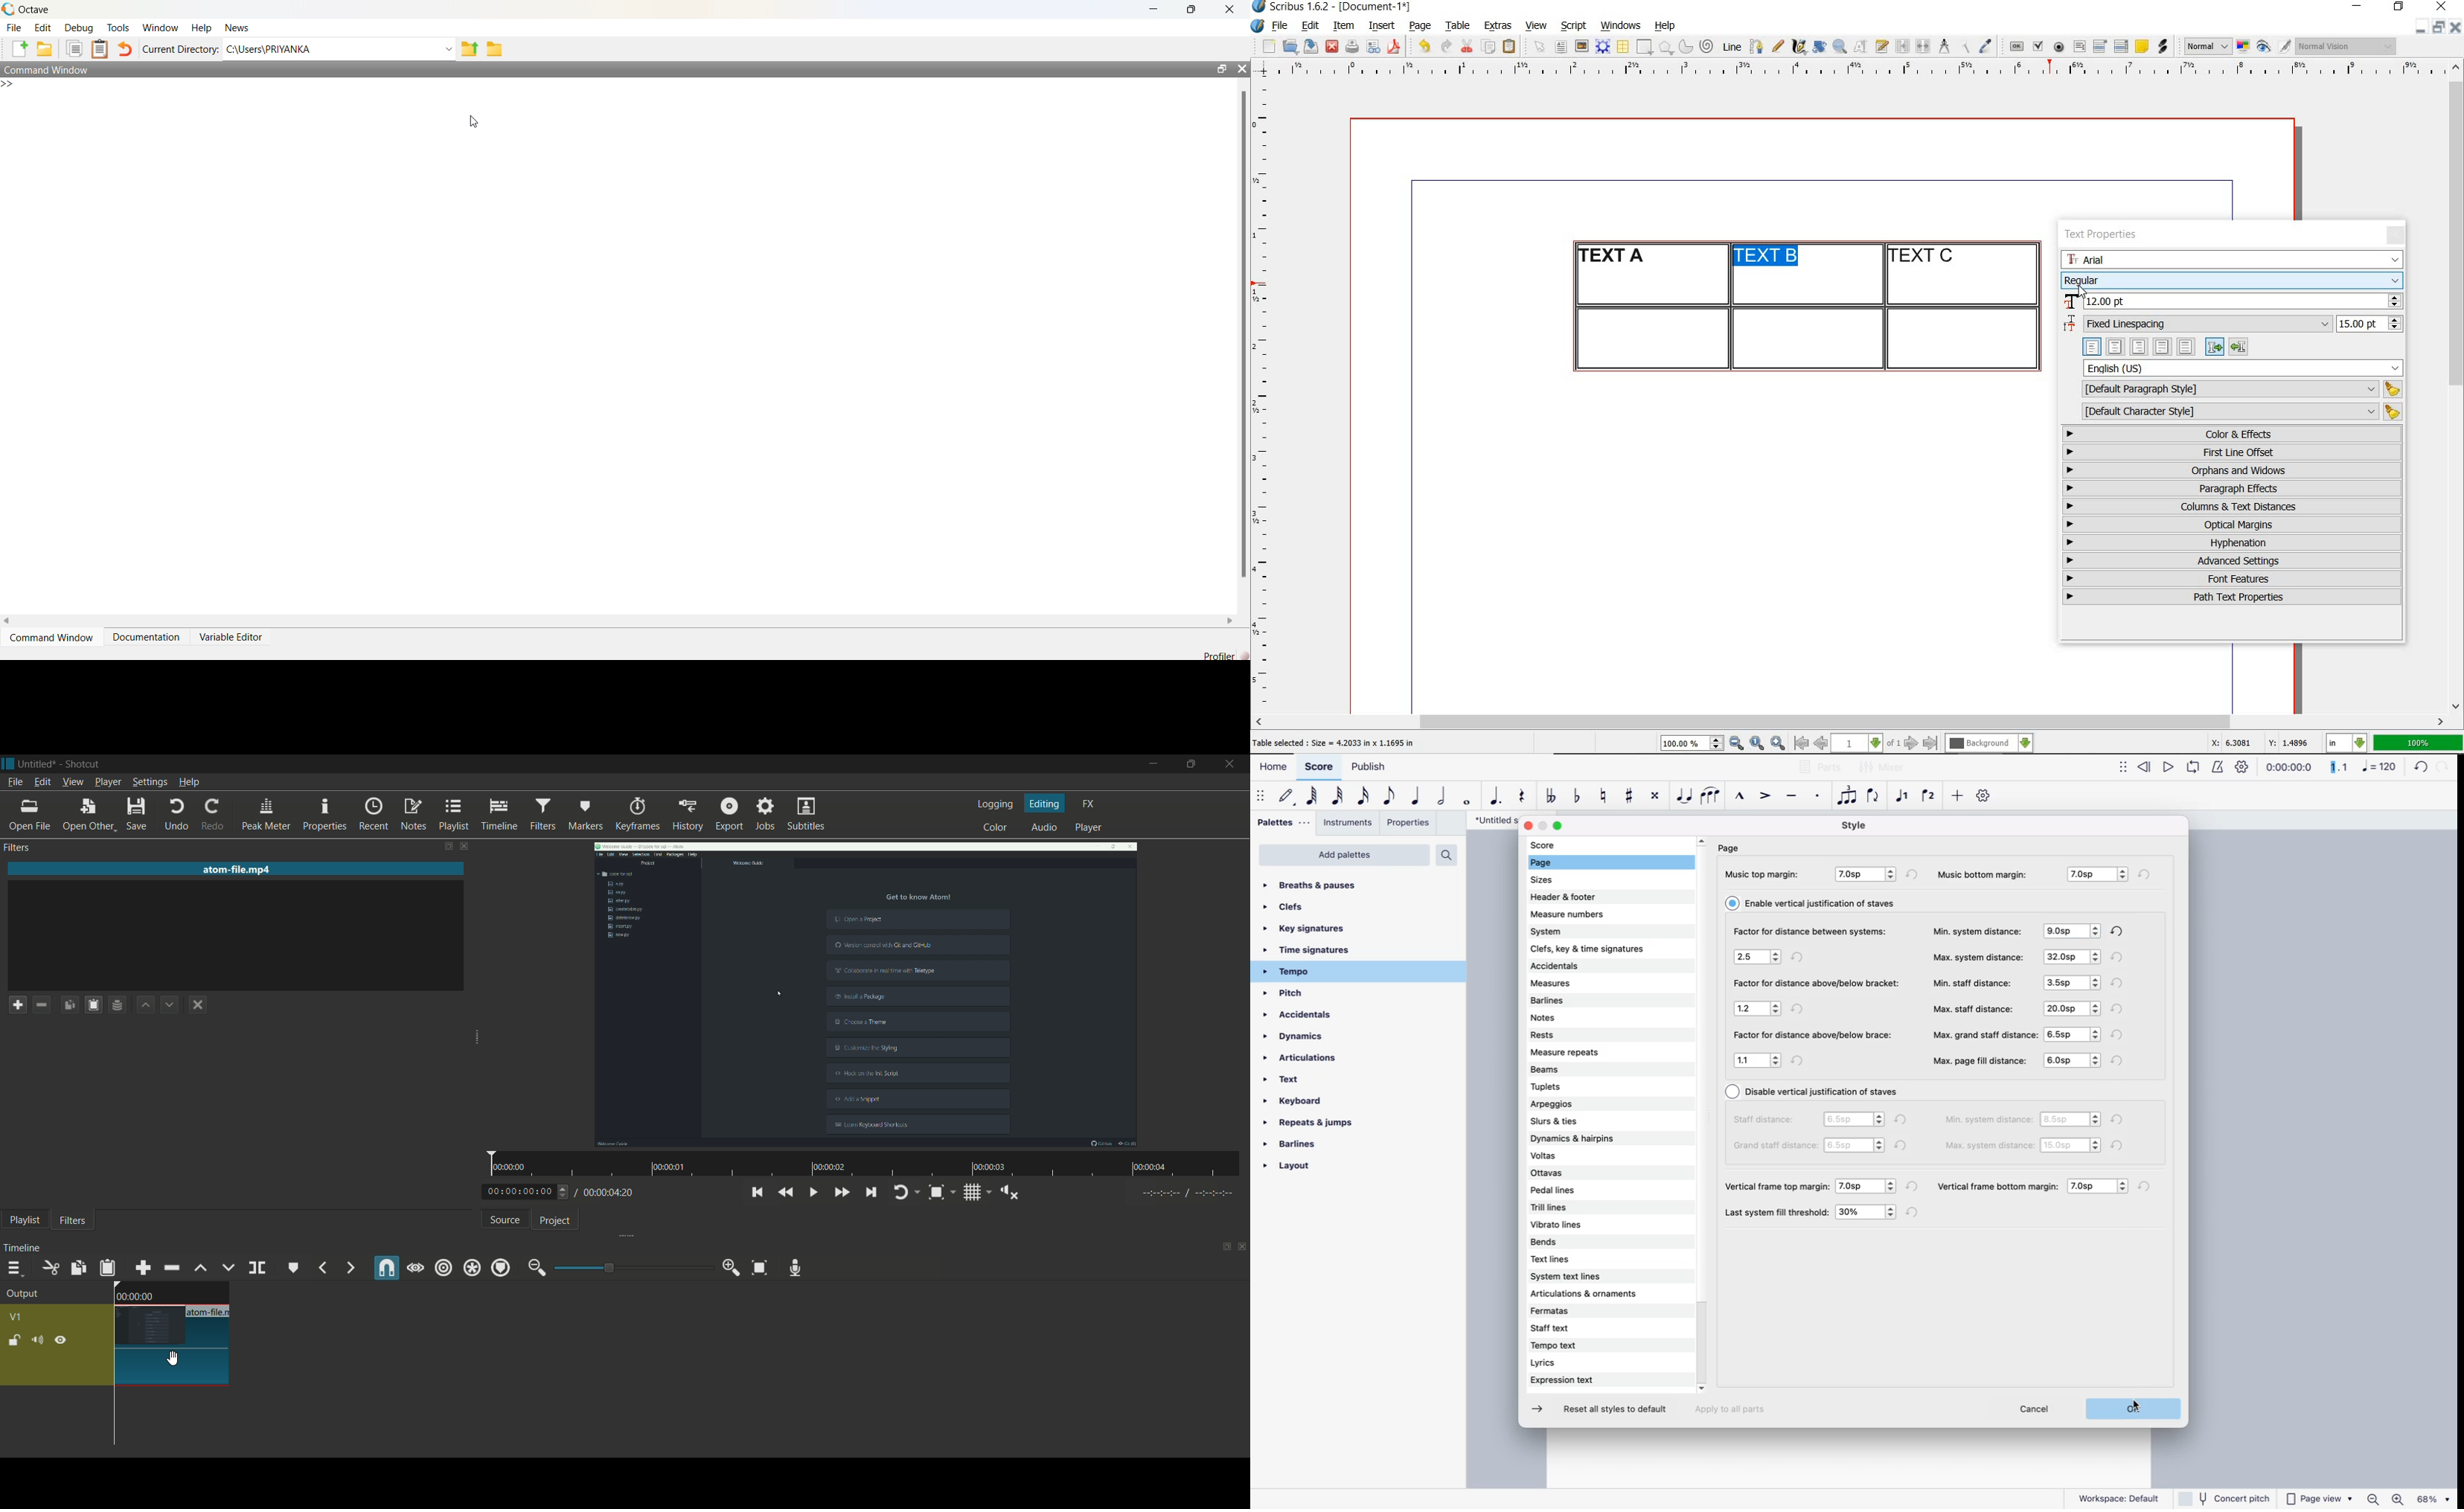 The width and height of the screenshot is (2464, 1512). What do you see at coordinates (1527, 826) in the screenshot?
I see `close` at bounding box center [1527, 826].